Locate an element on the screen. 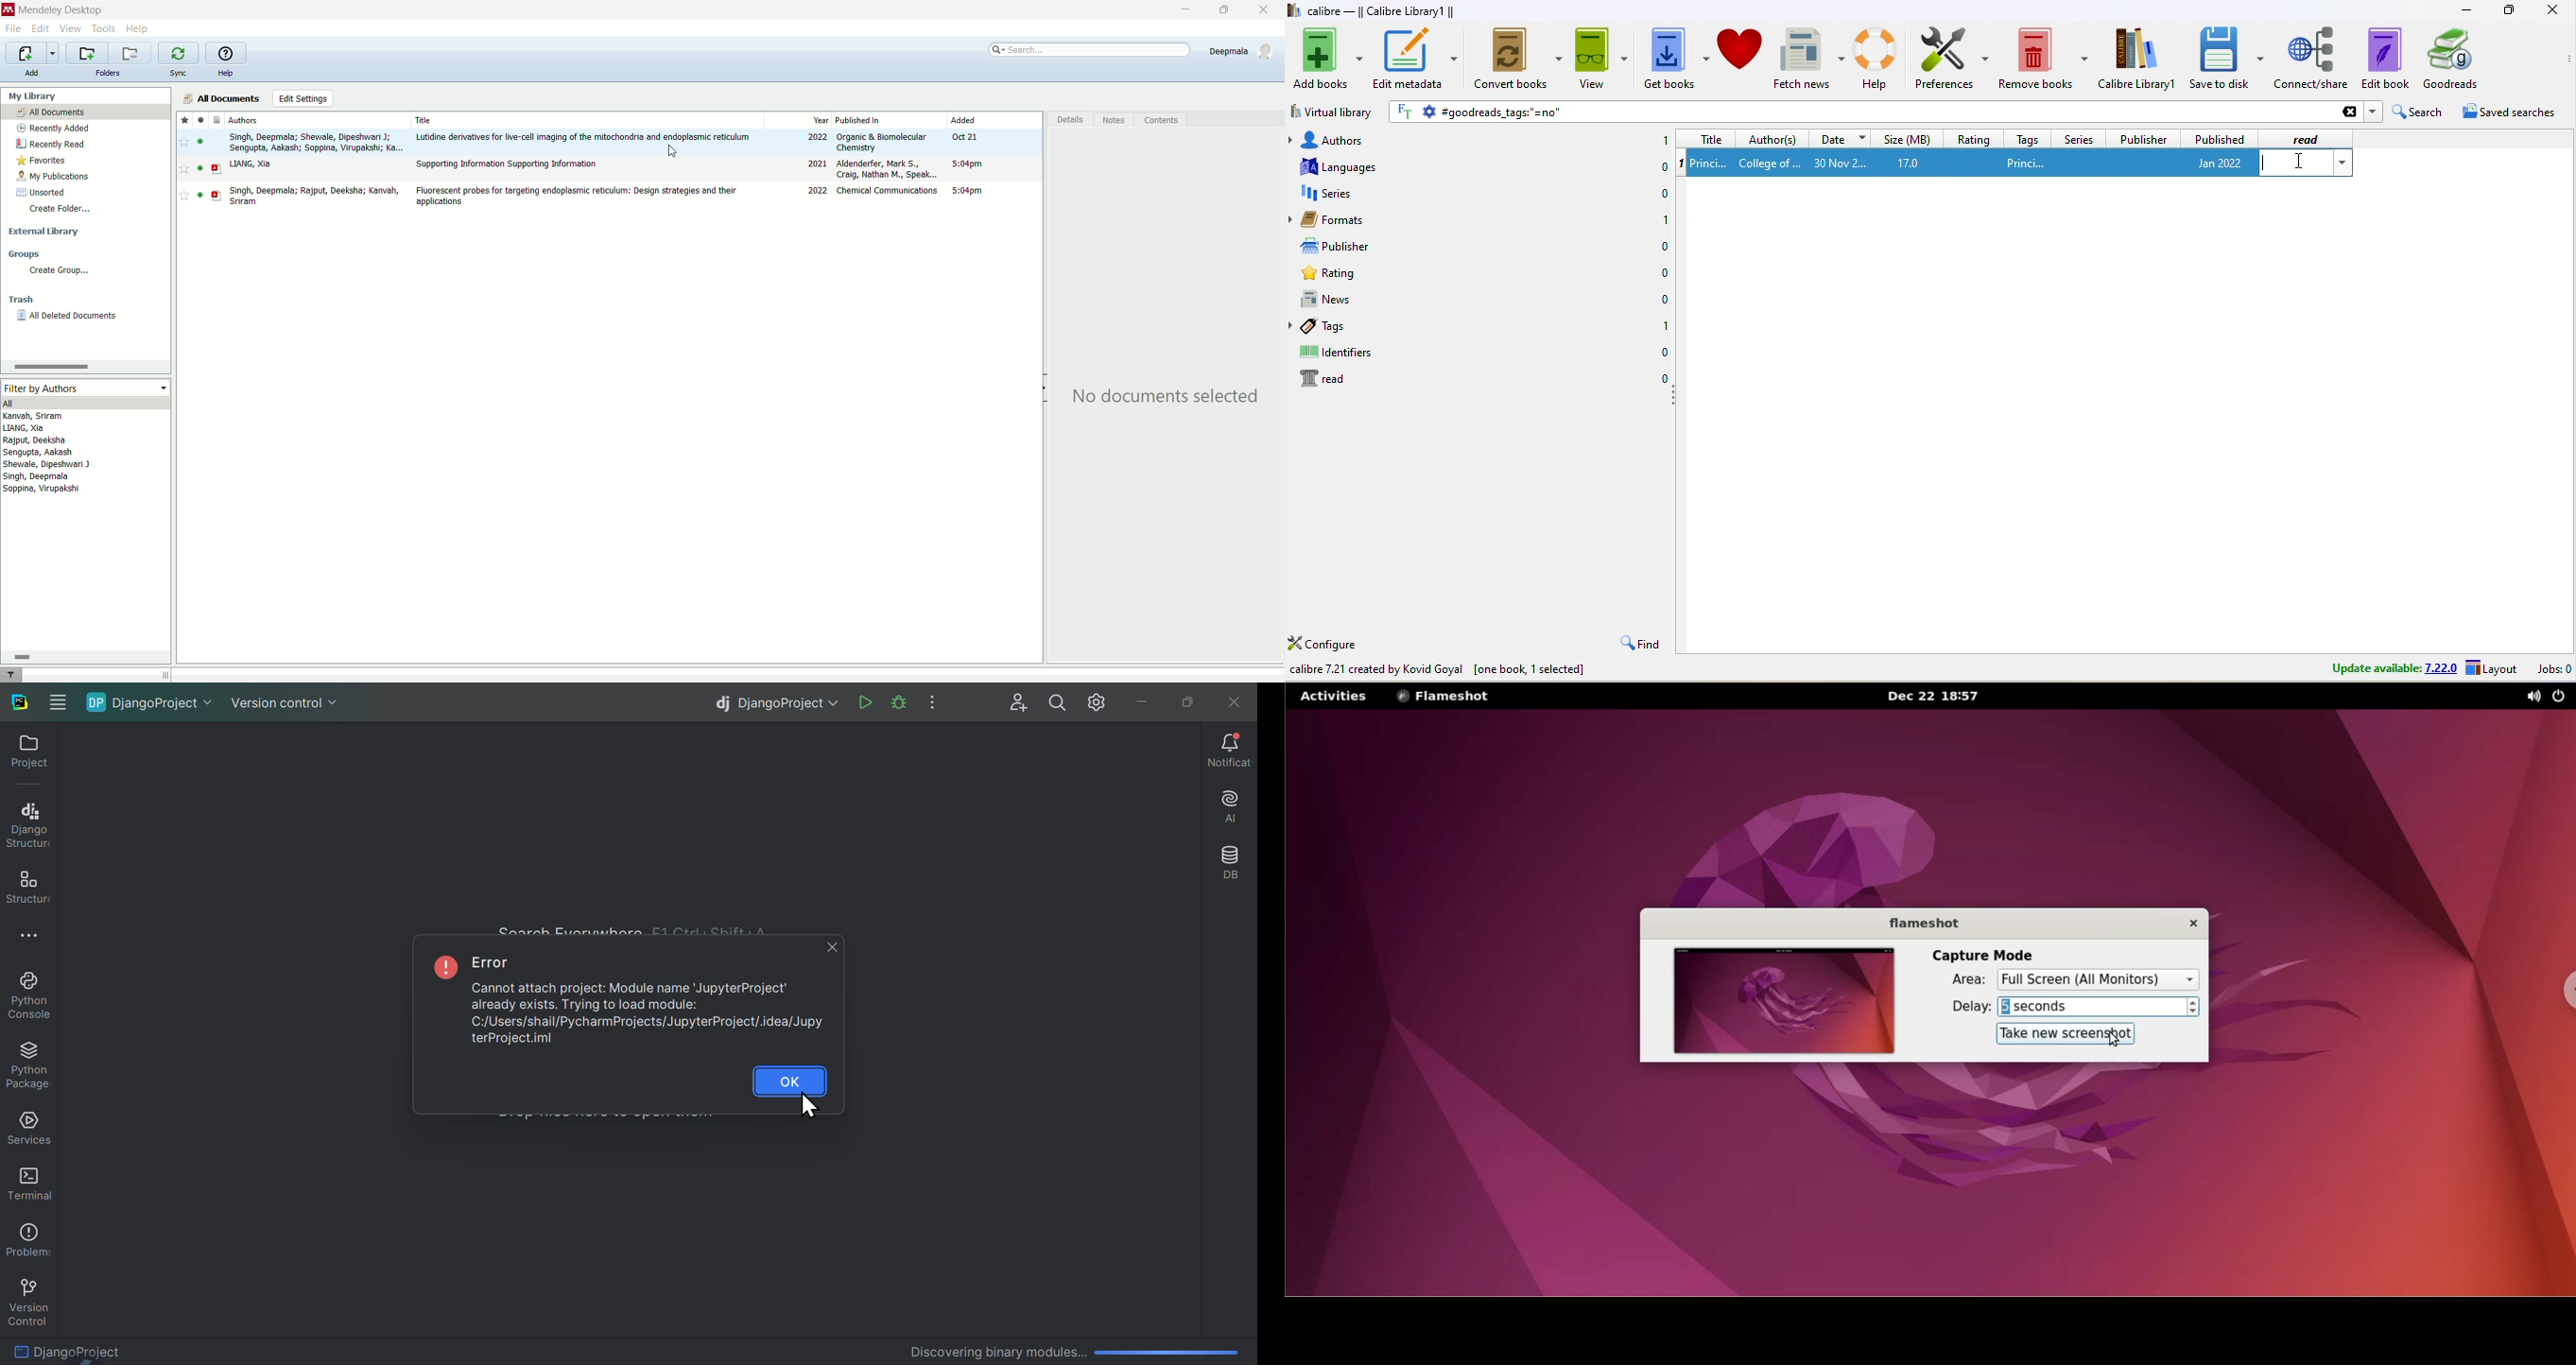  cursor is located at coordinates (2299, 161).